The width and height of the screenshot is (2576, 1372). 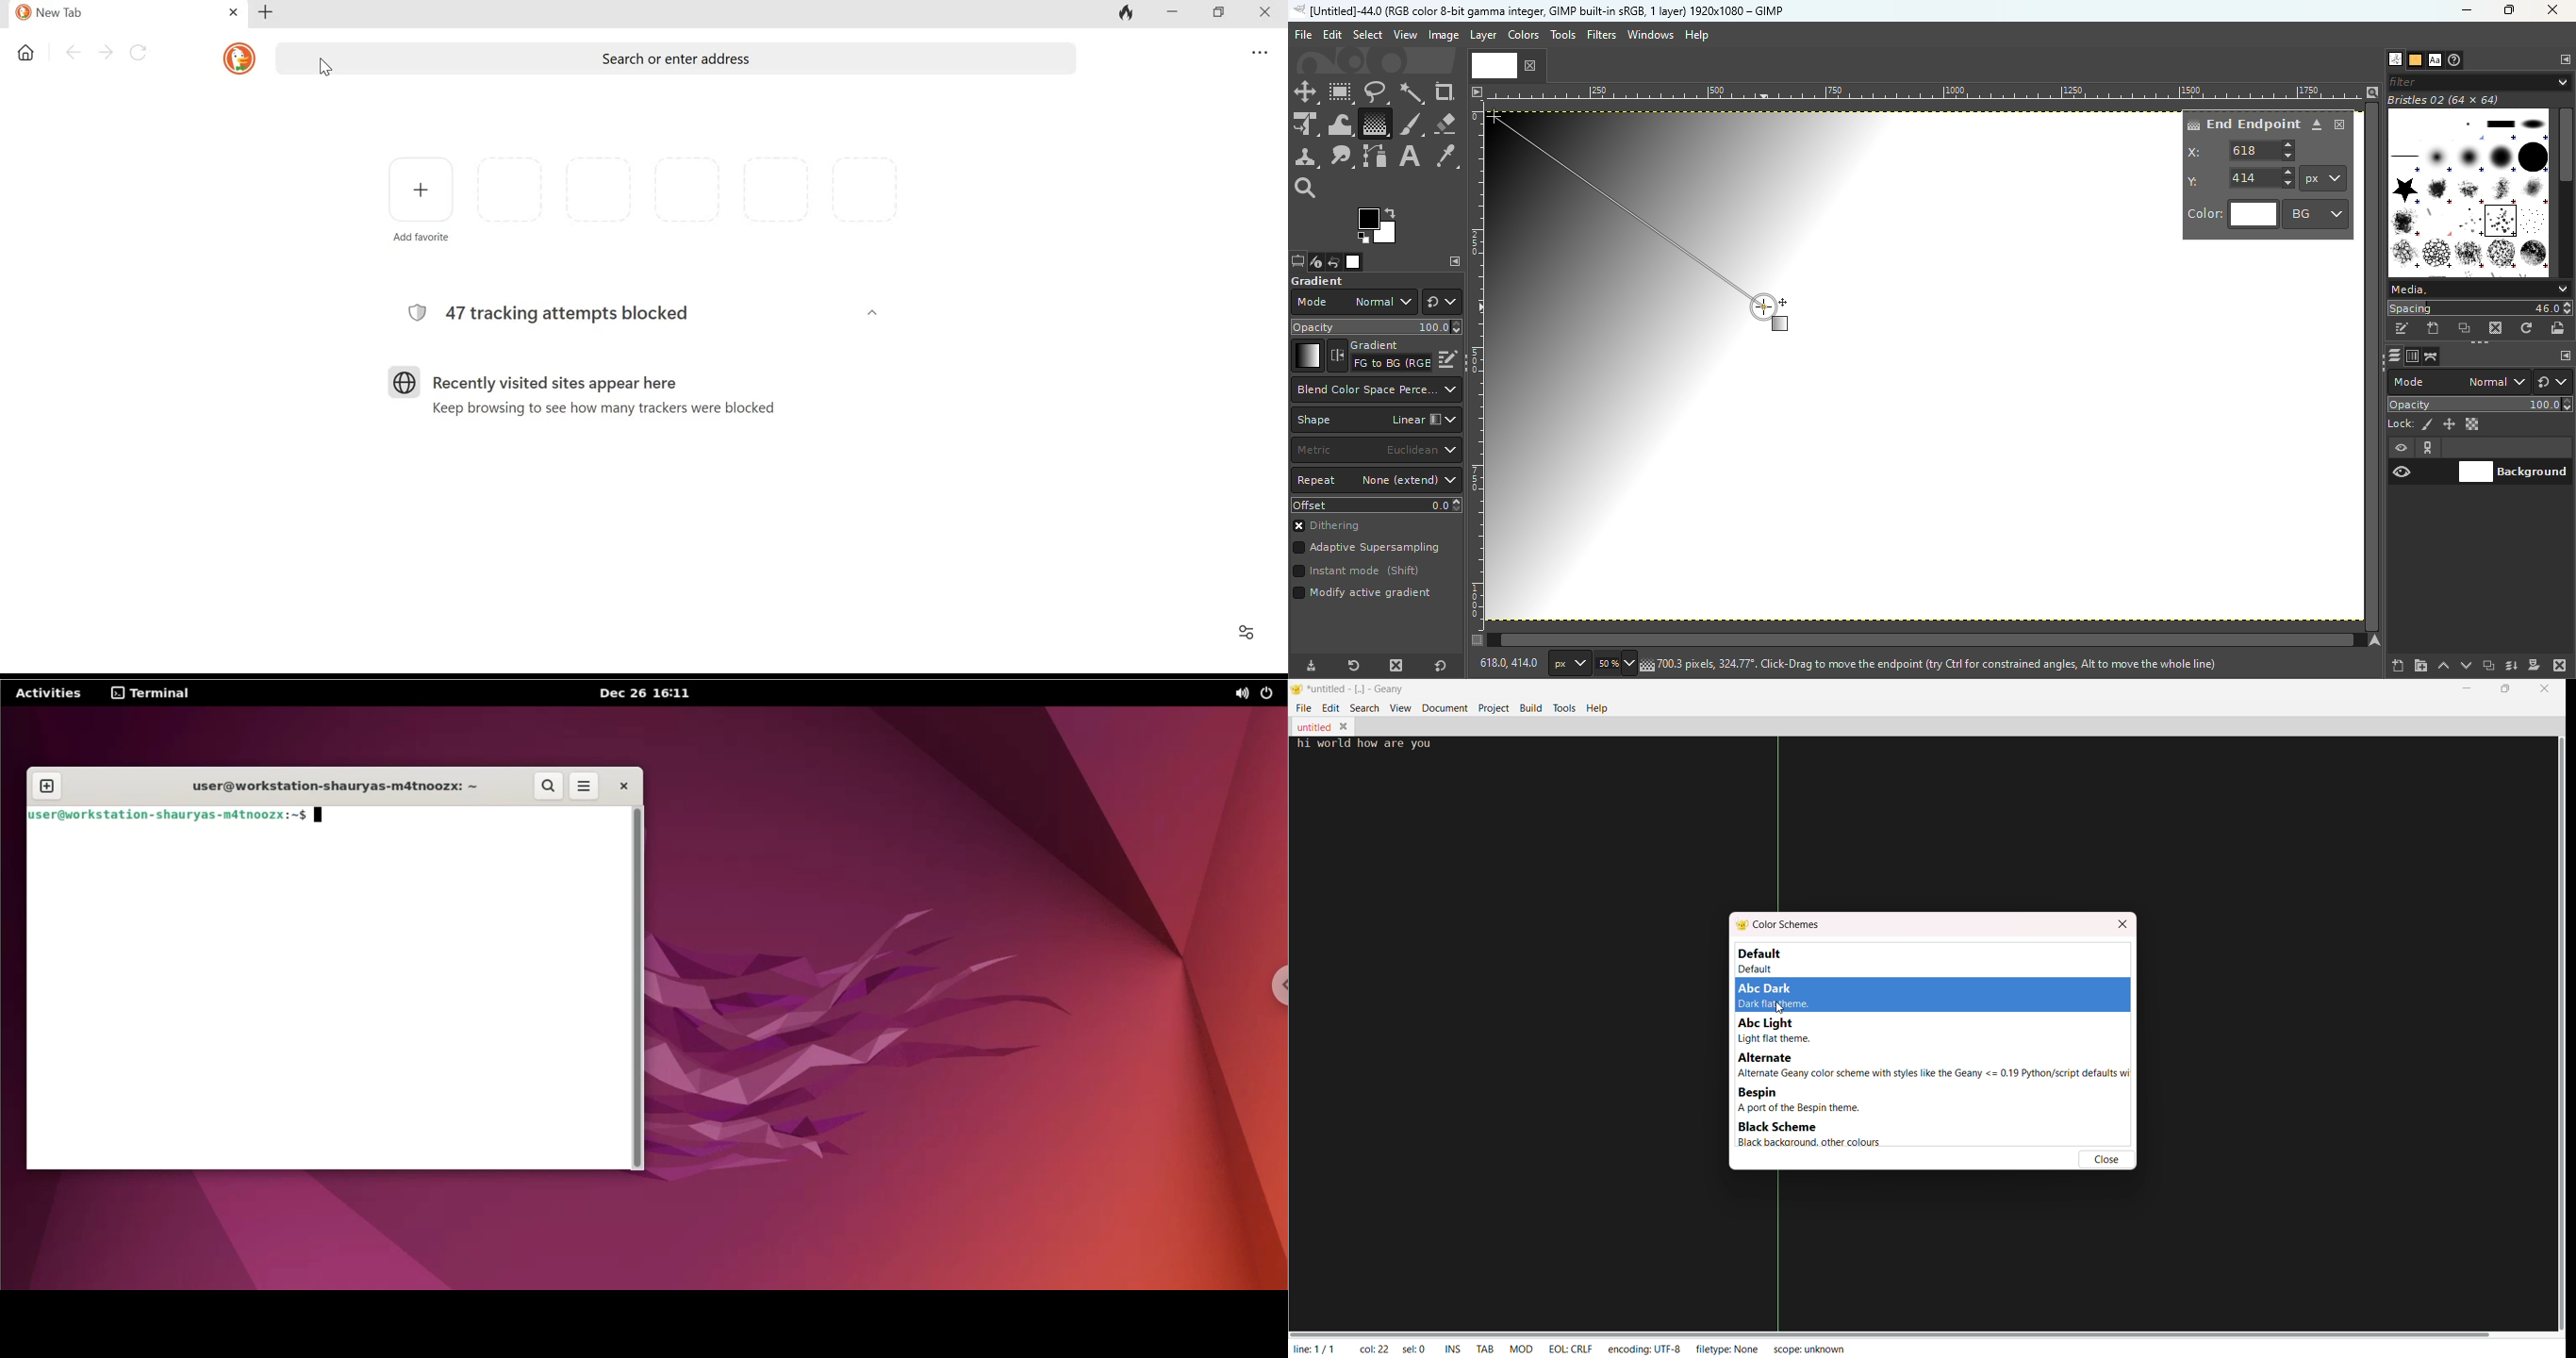 I want to click on Close, so click(x=1260, y=14).